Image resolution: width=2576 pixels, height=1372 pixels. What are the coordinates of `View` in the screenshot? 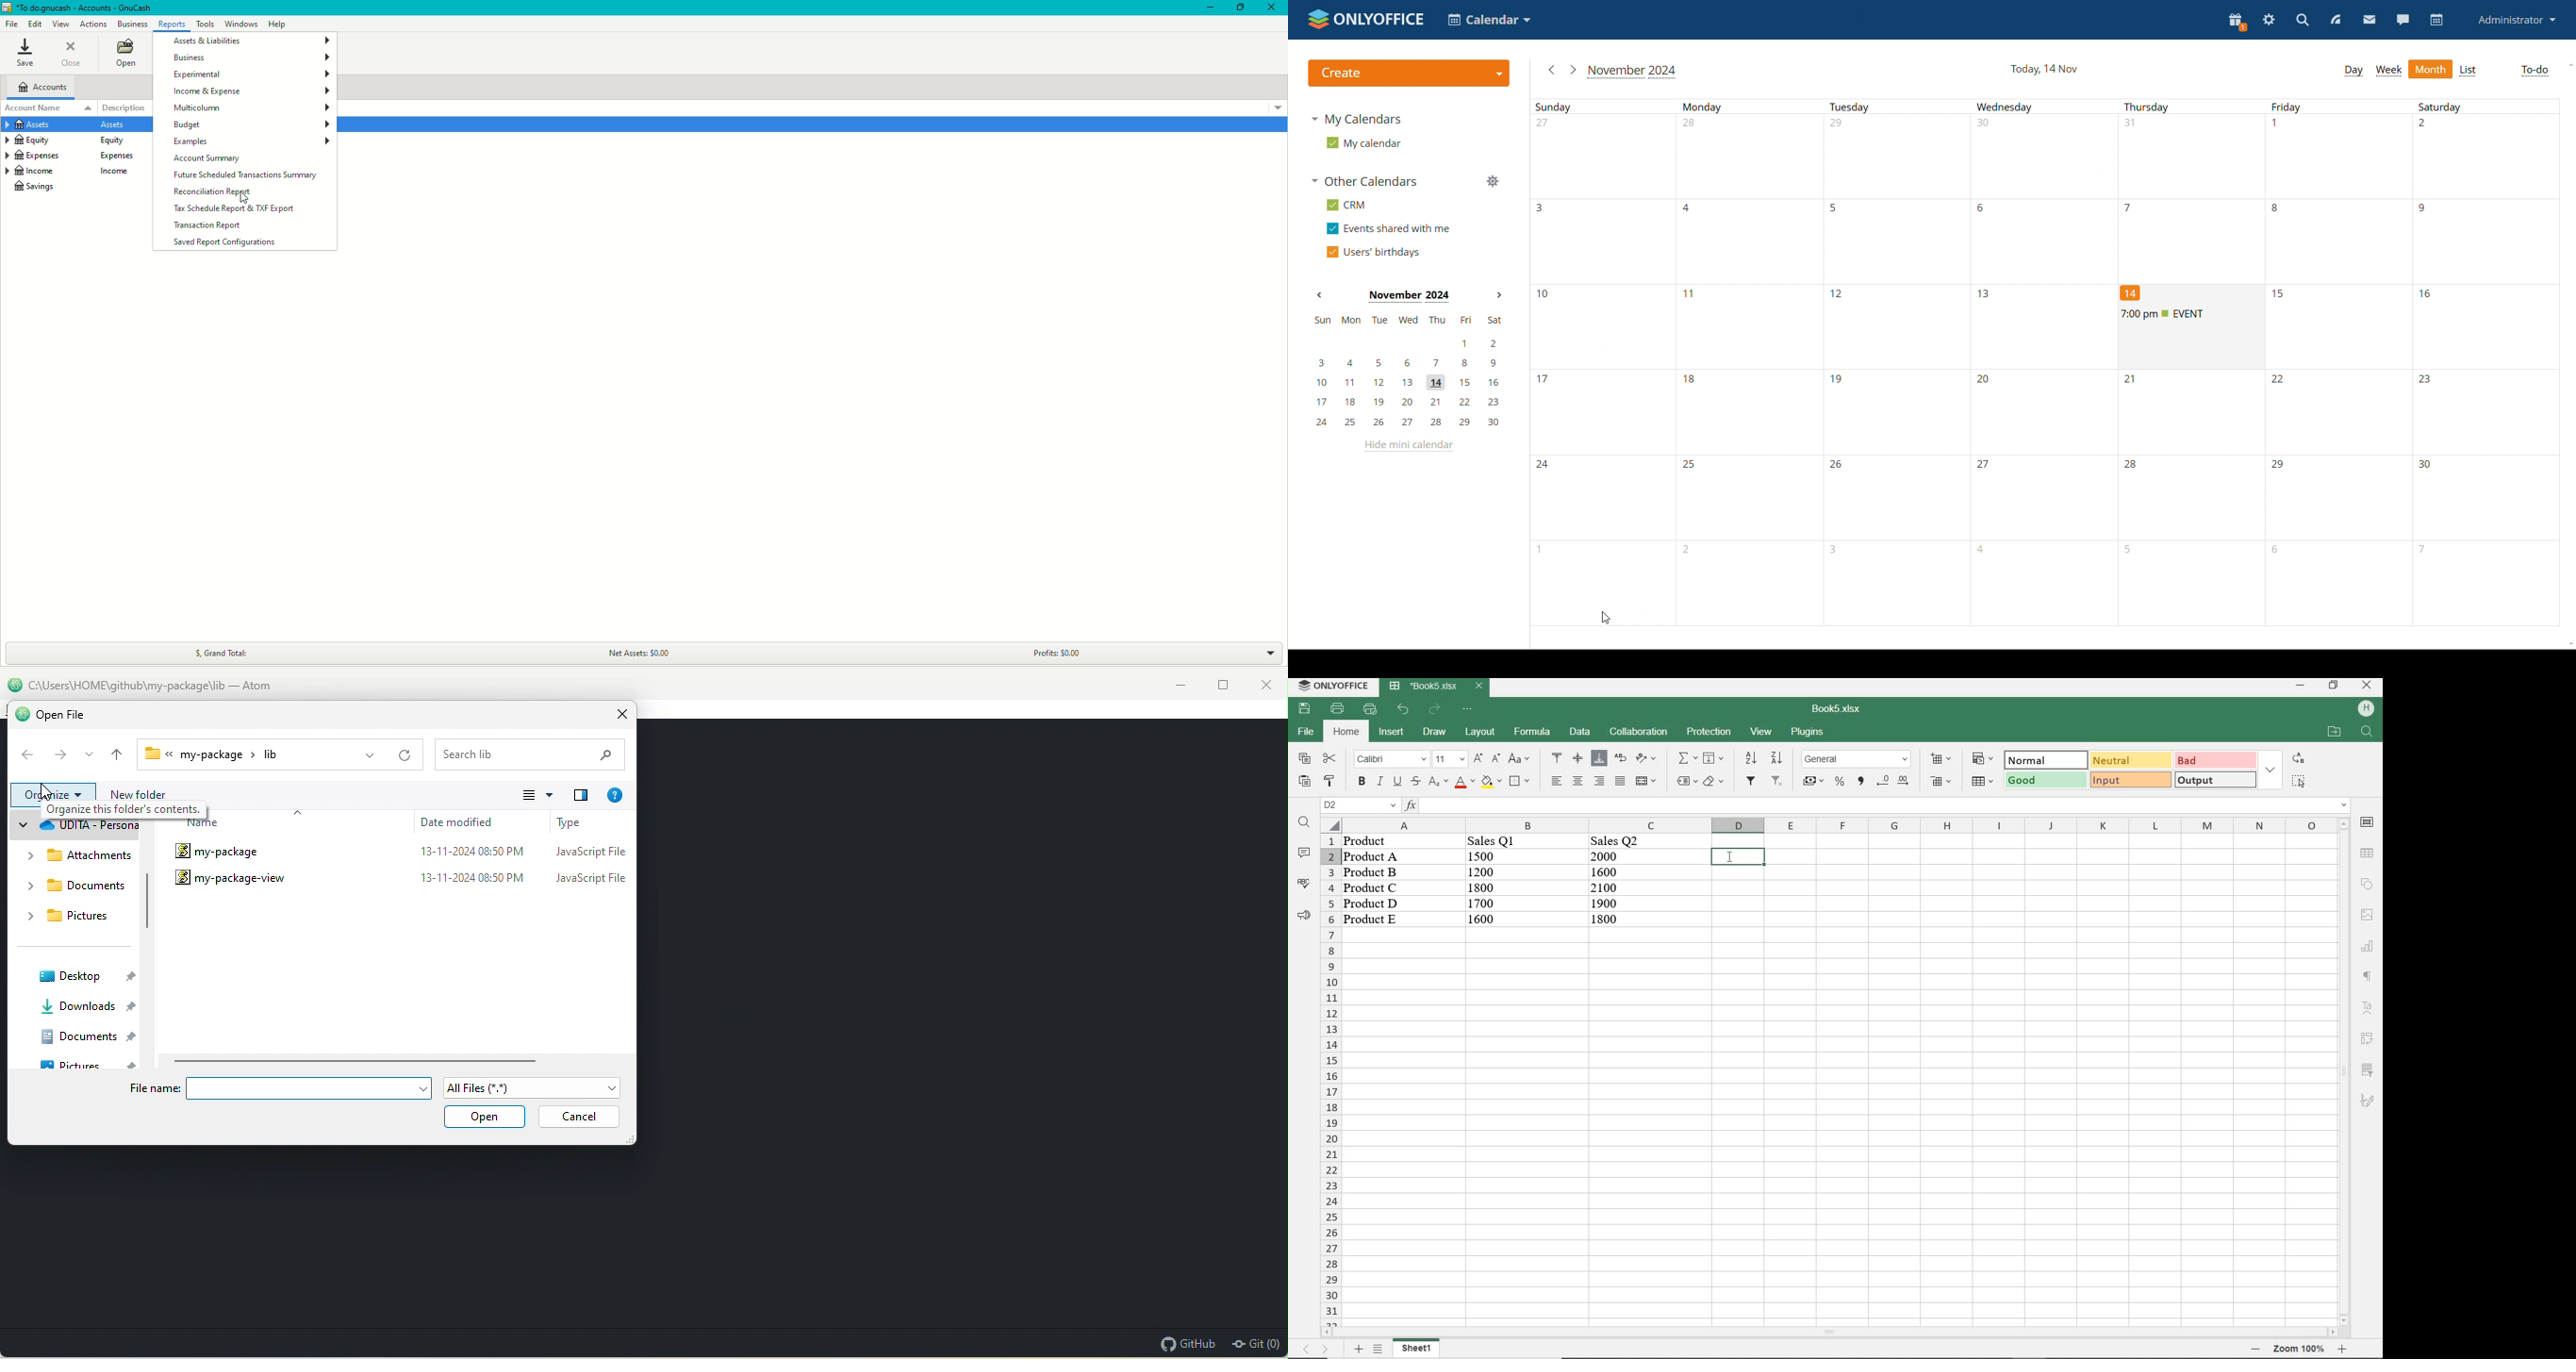 It's located at (60, 23).